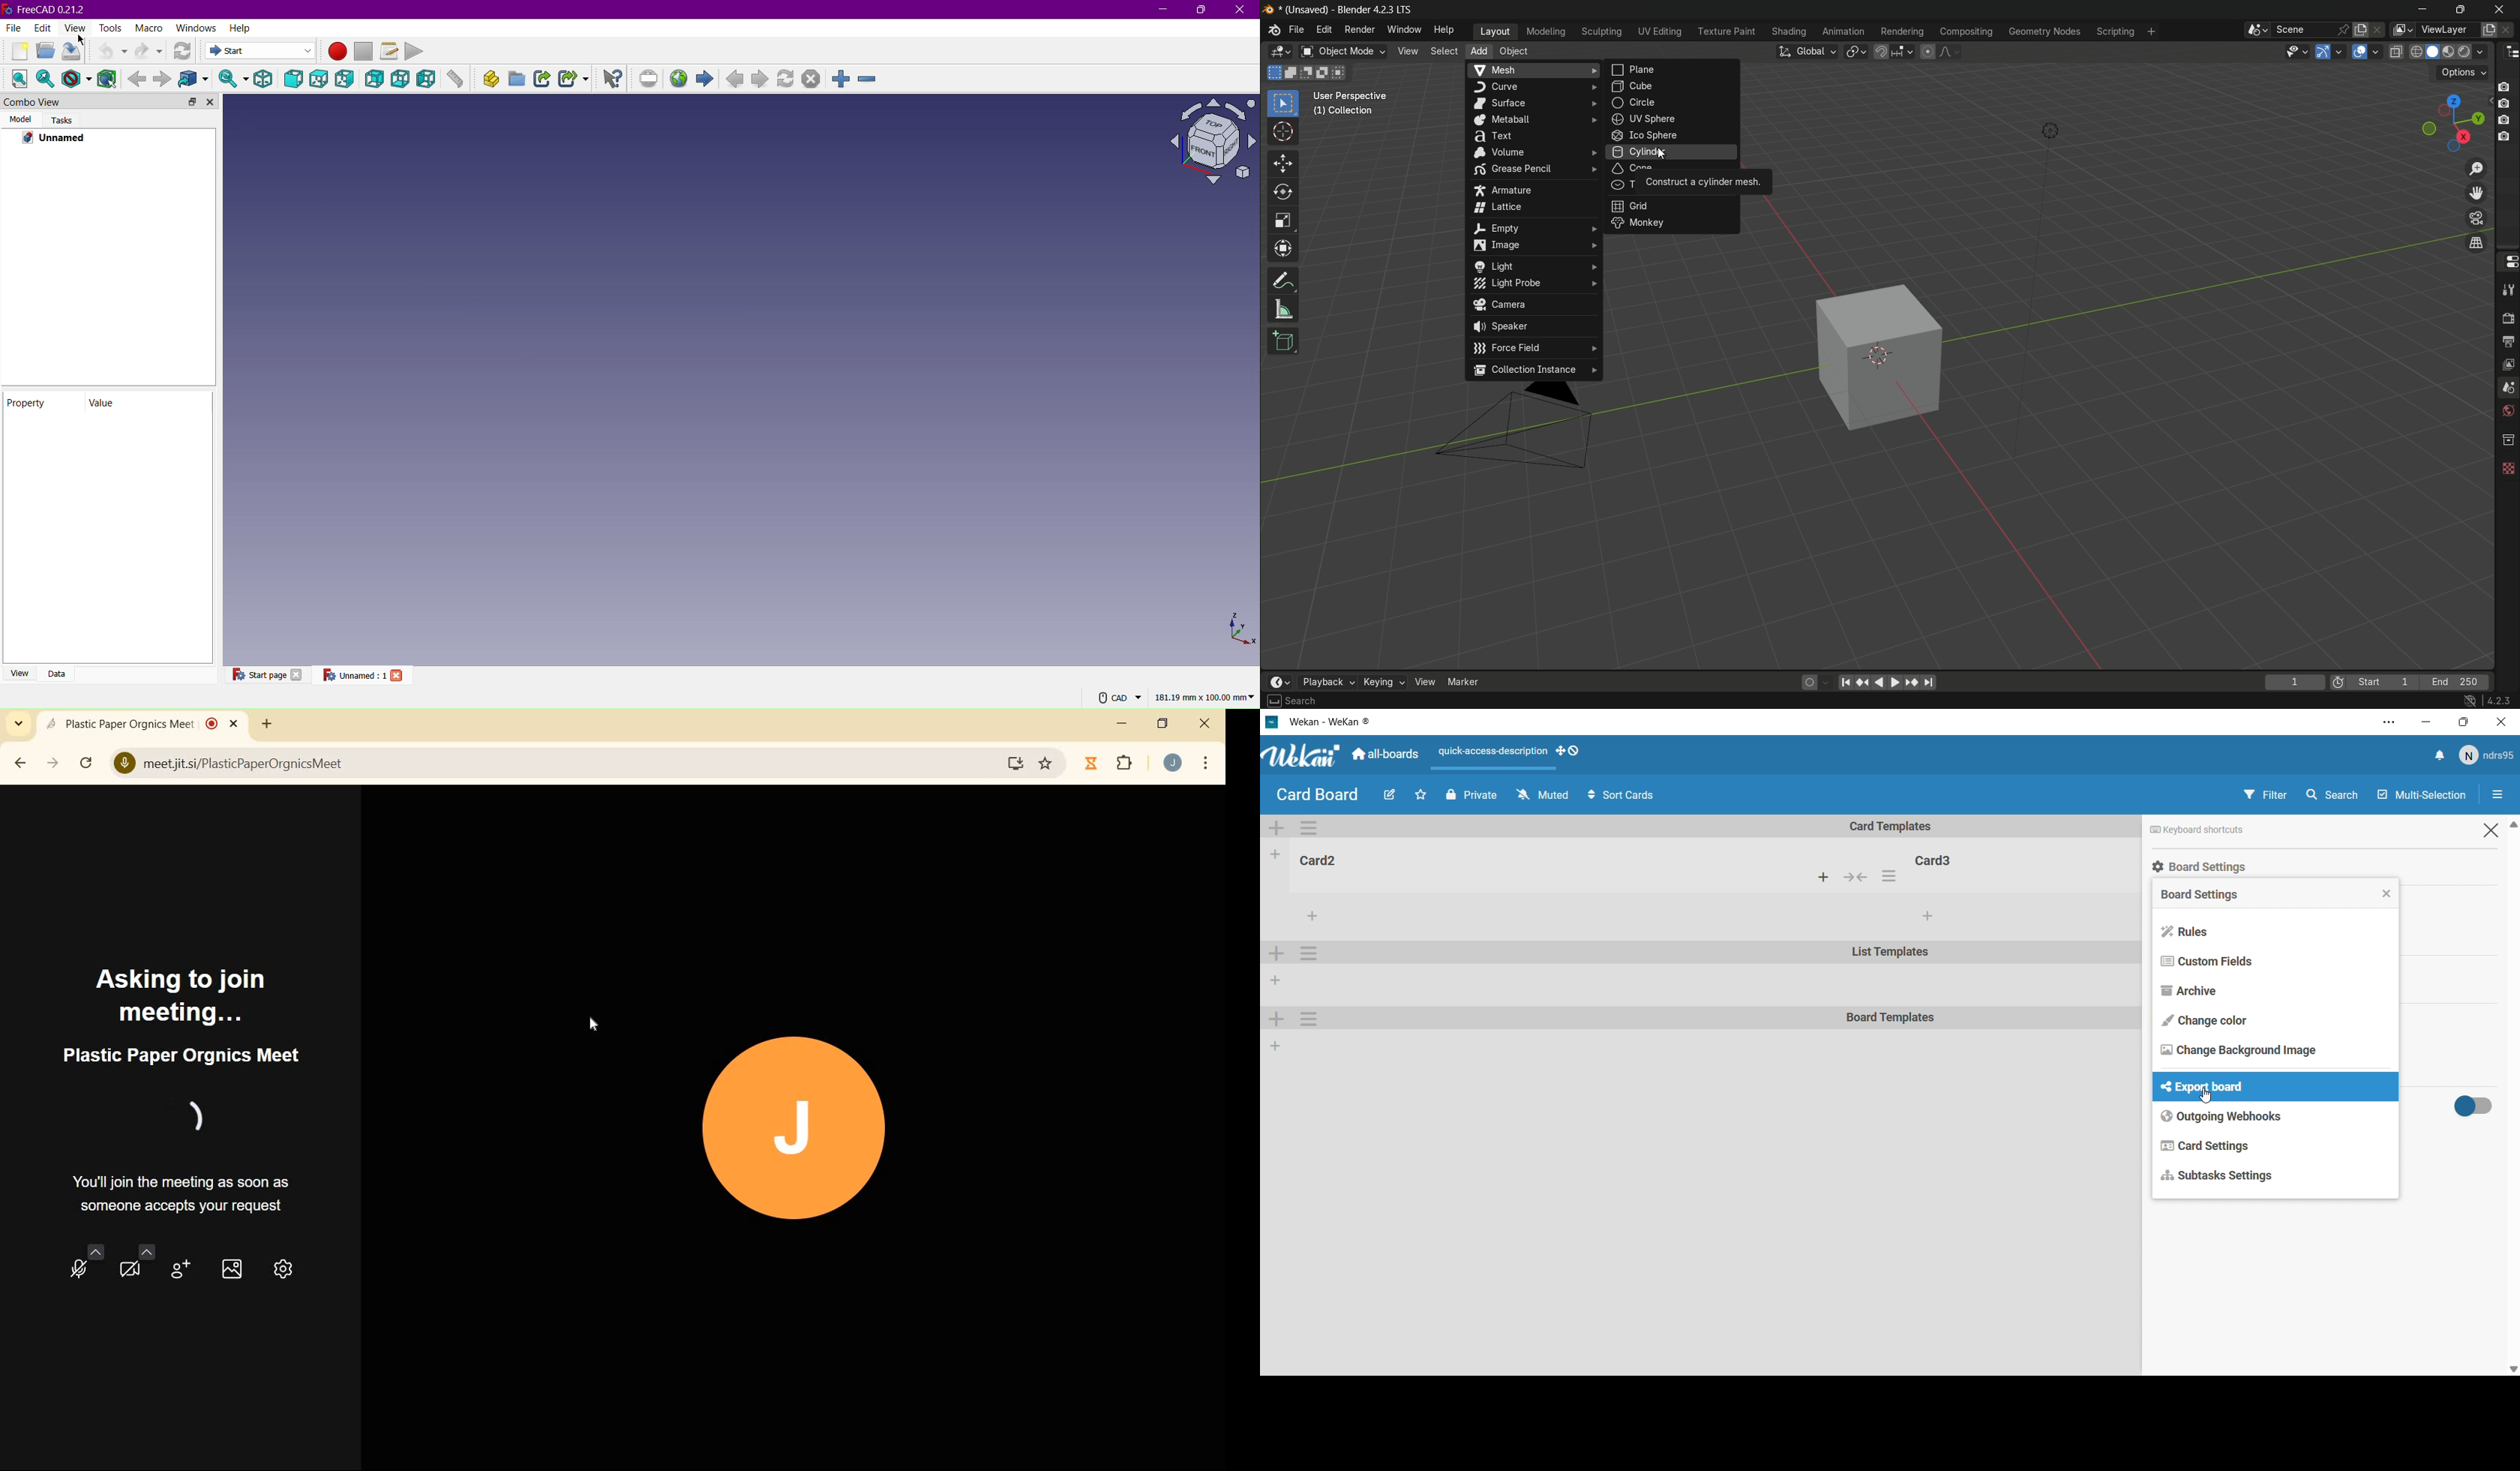  What do you see at coordinates (785, 81) in the screenshot?
I see `Refresh page` at bounding box center [785, 81].